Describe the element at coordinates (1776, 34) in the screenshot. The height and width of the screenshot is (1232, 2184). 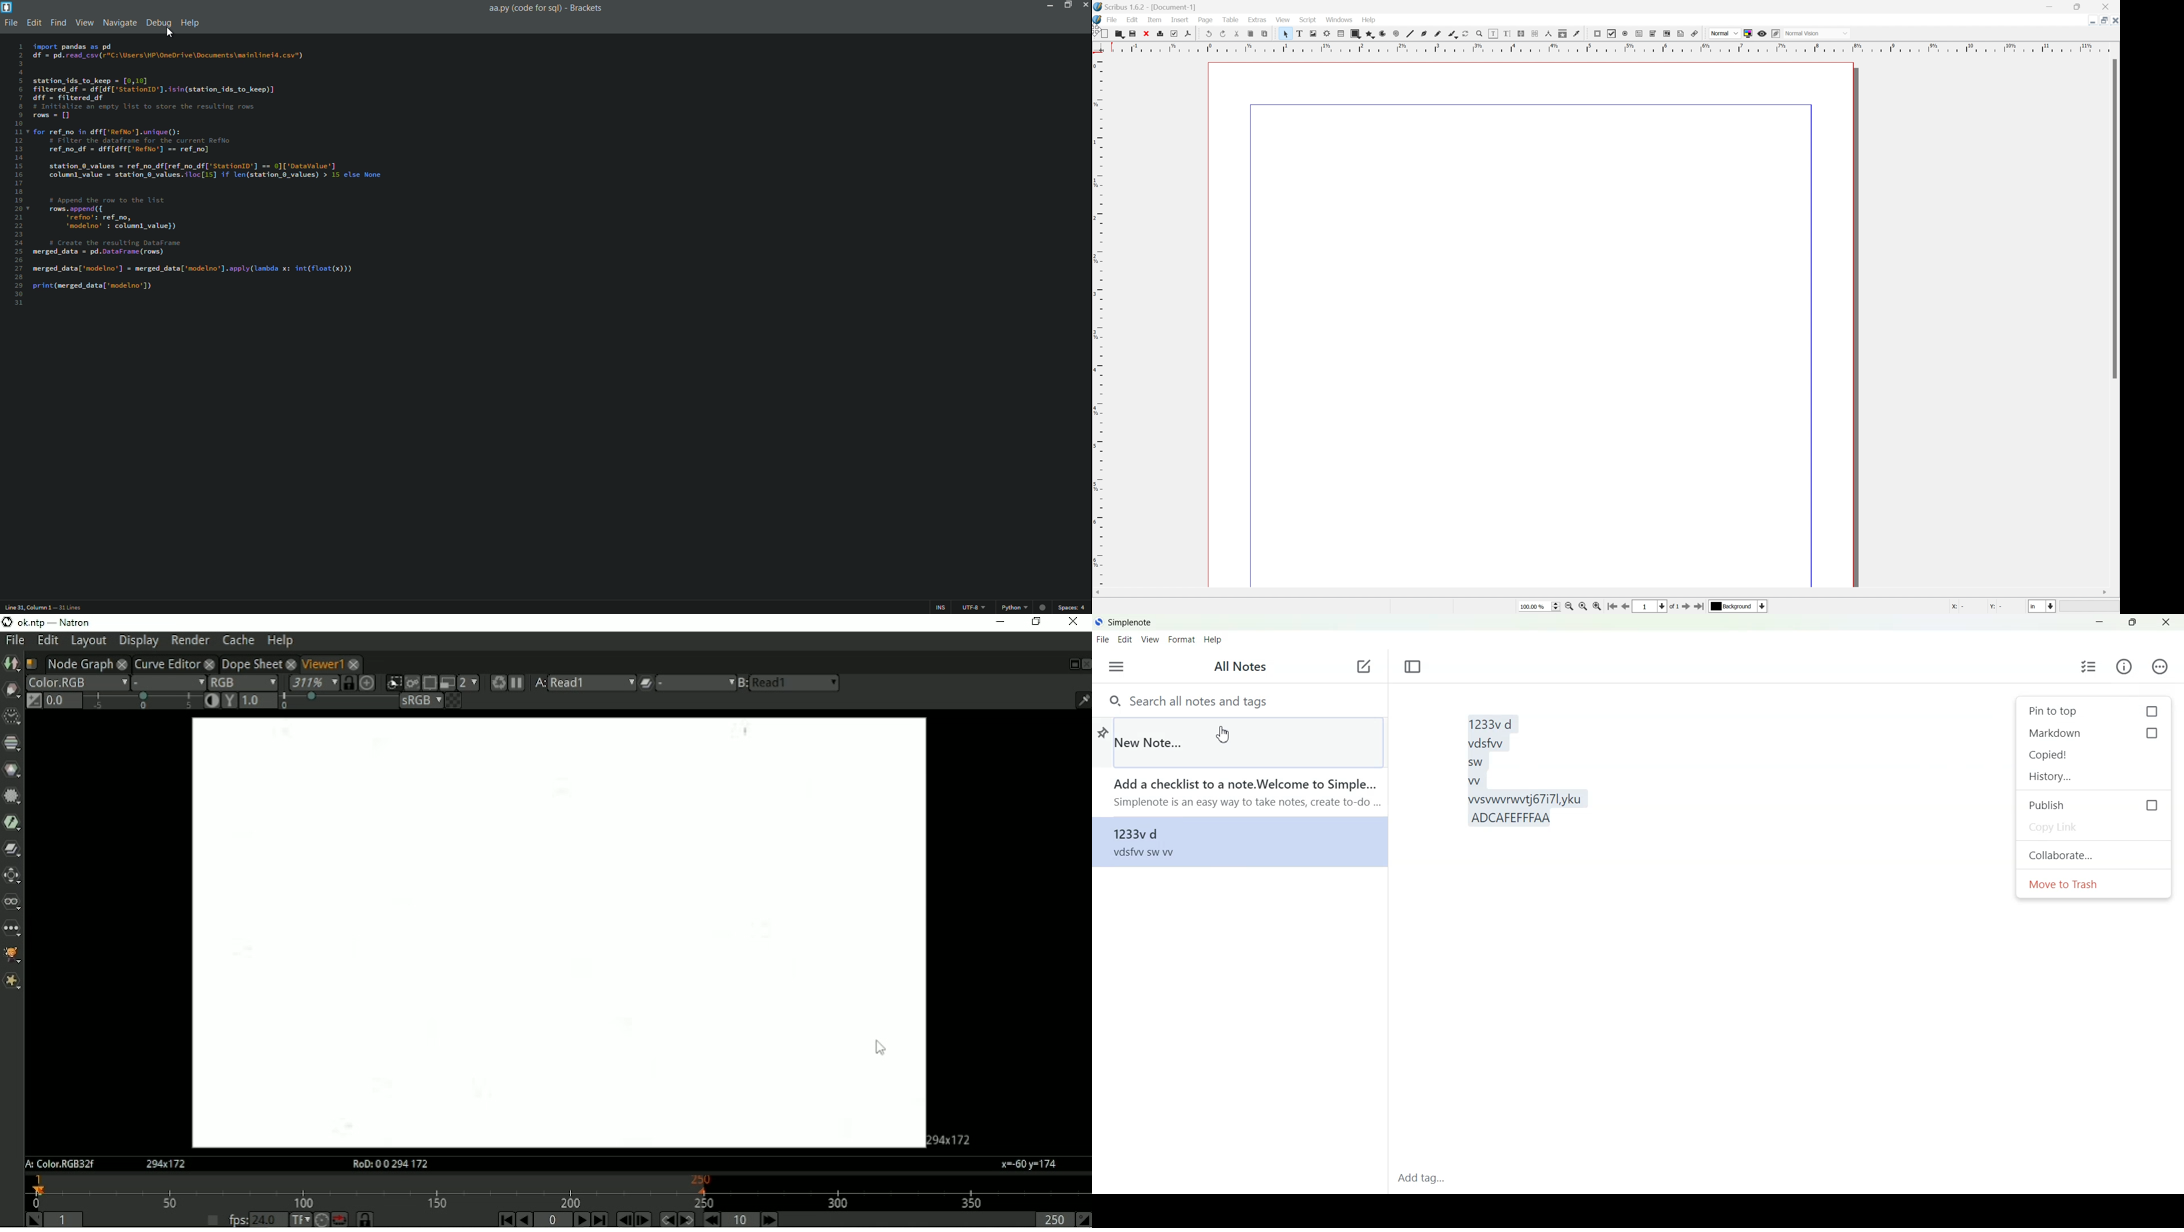
I see `Edit in preview mode` at that location.